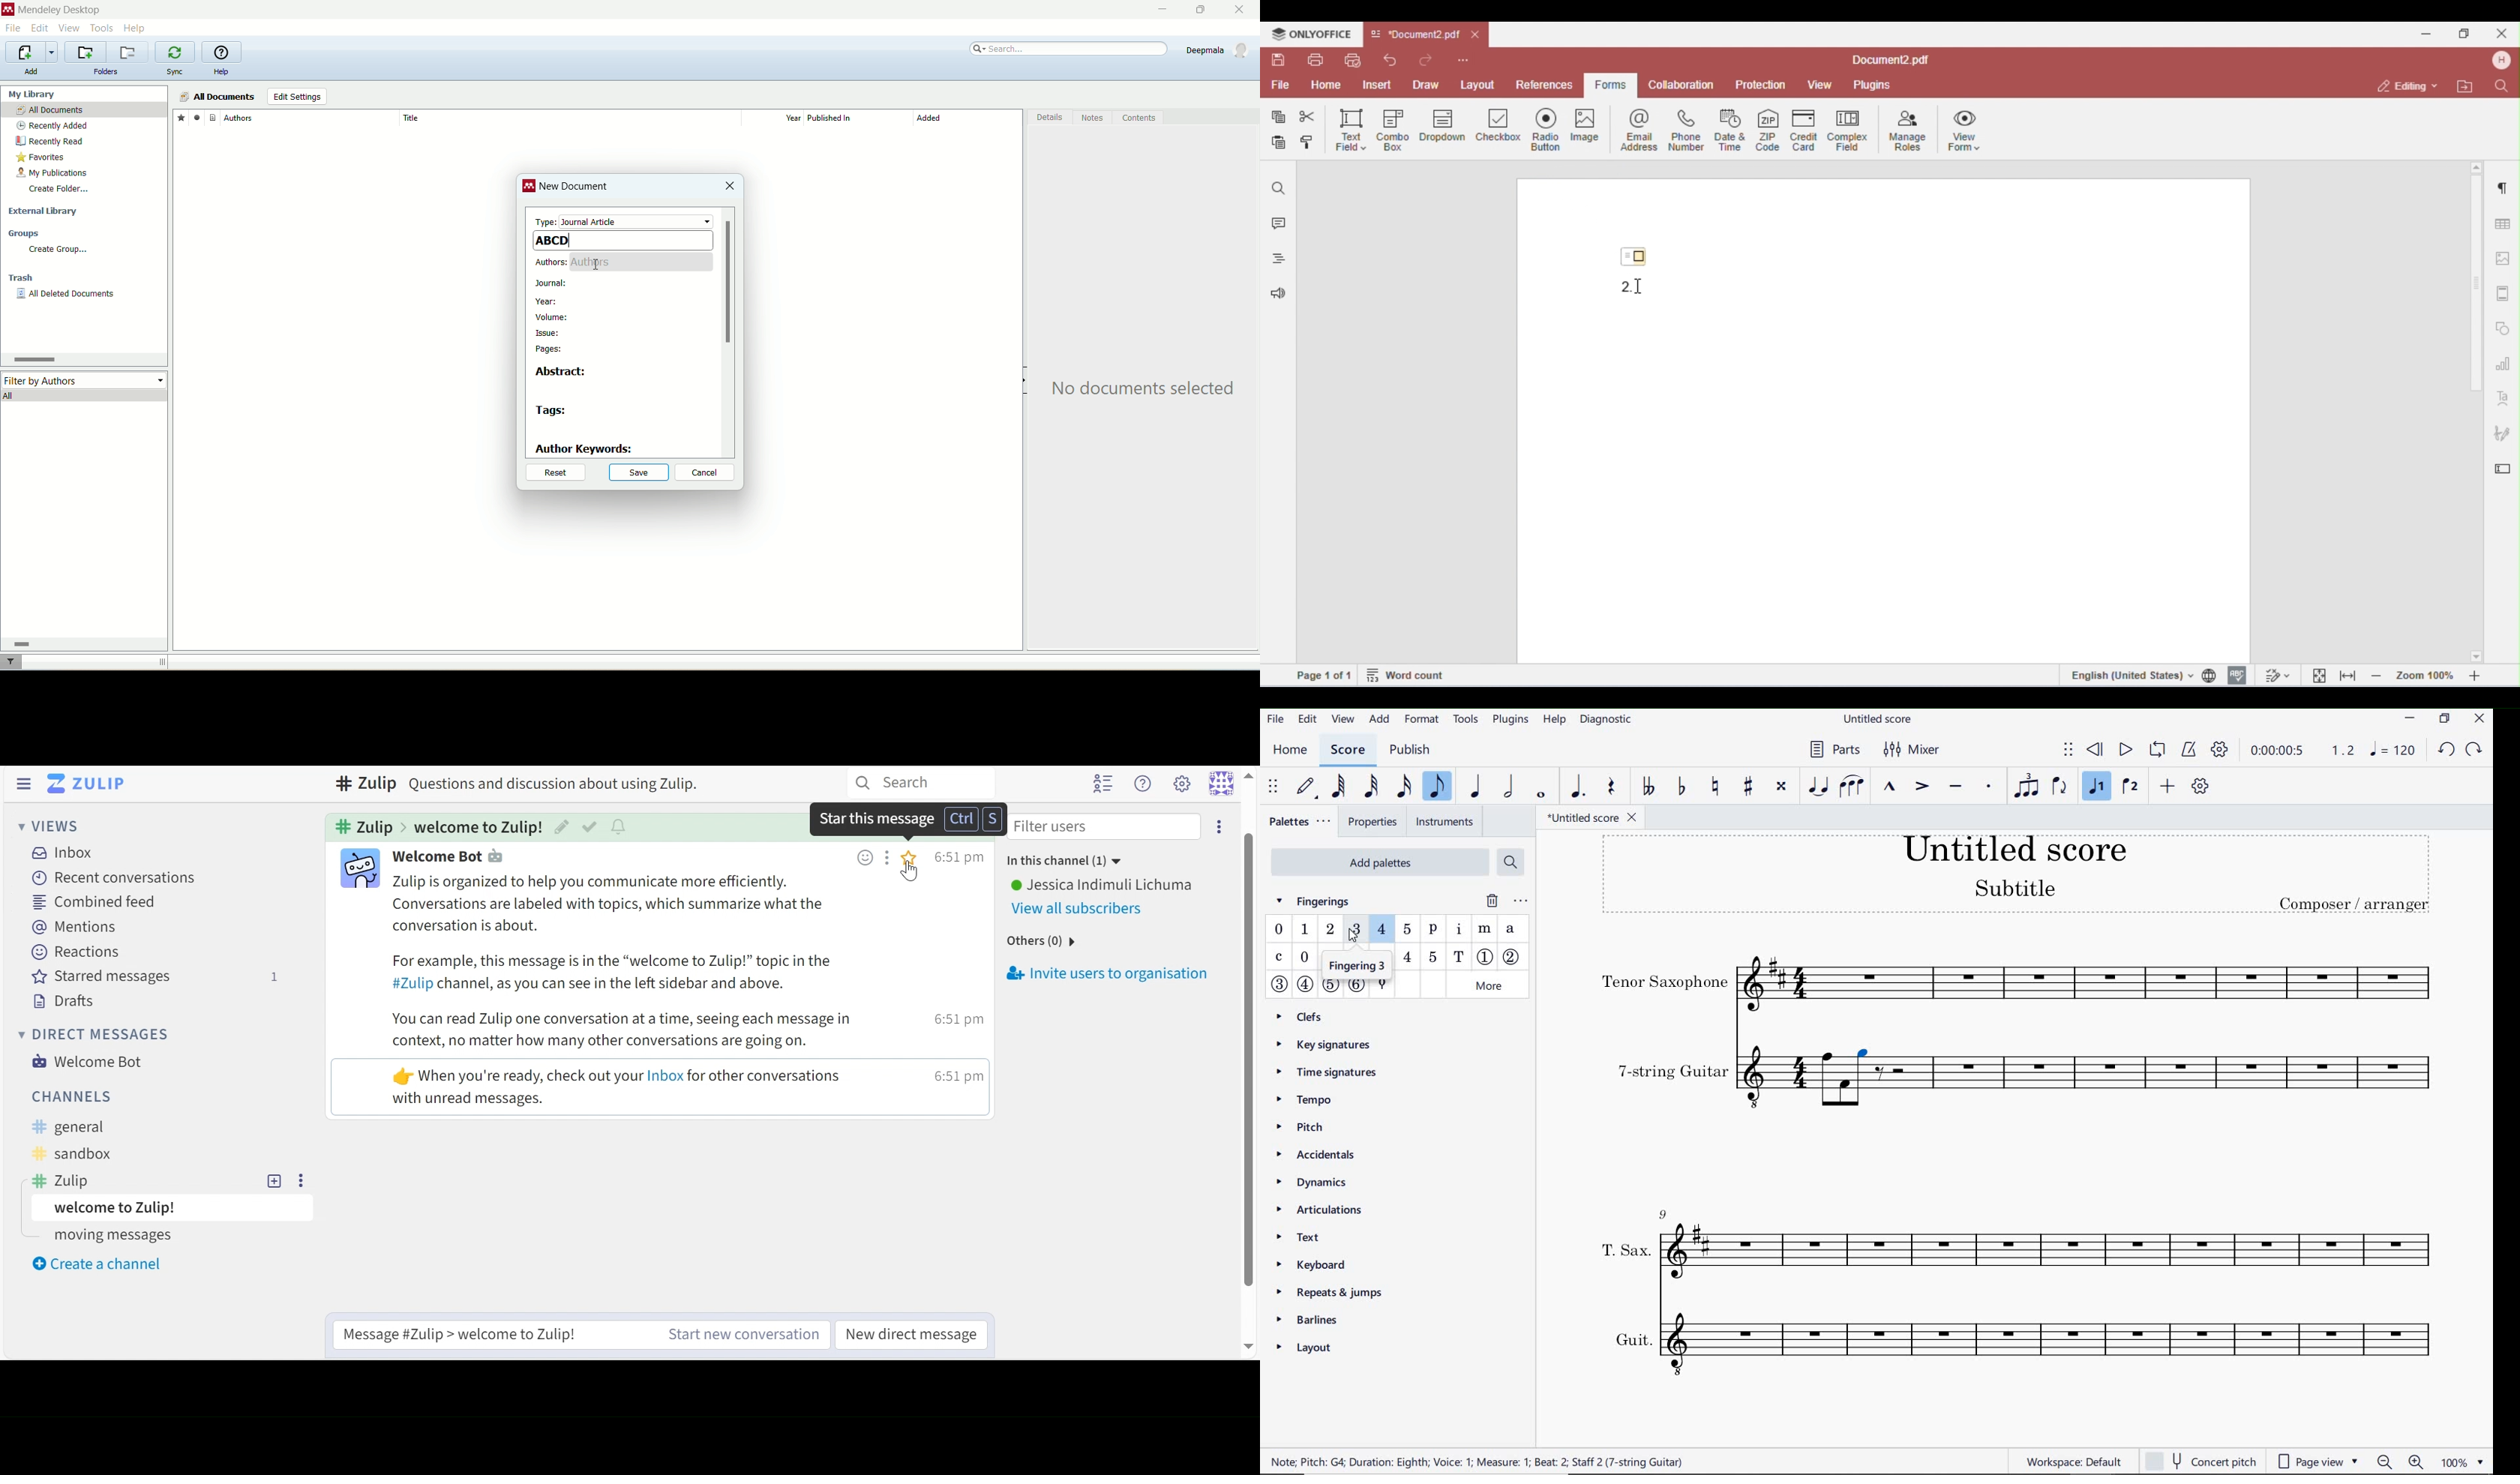 This screenshot has height=1484, width=2520. I want to click on Time, so click(959, 856).